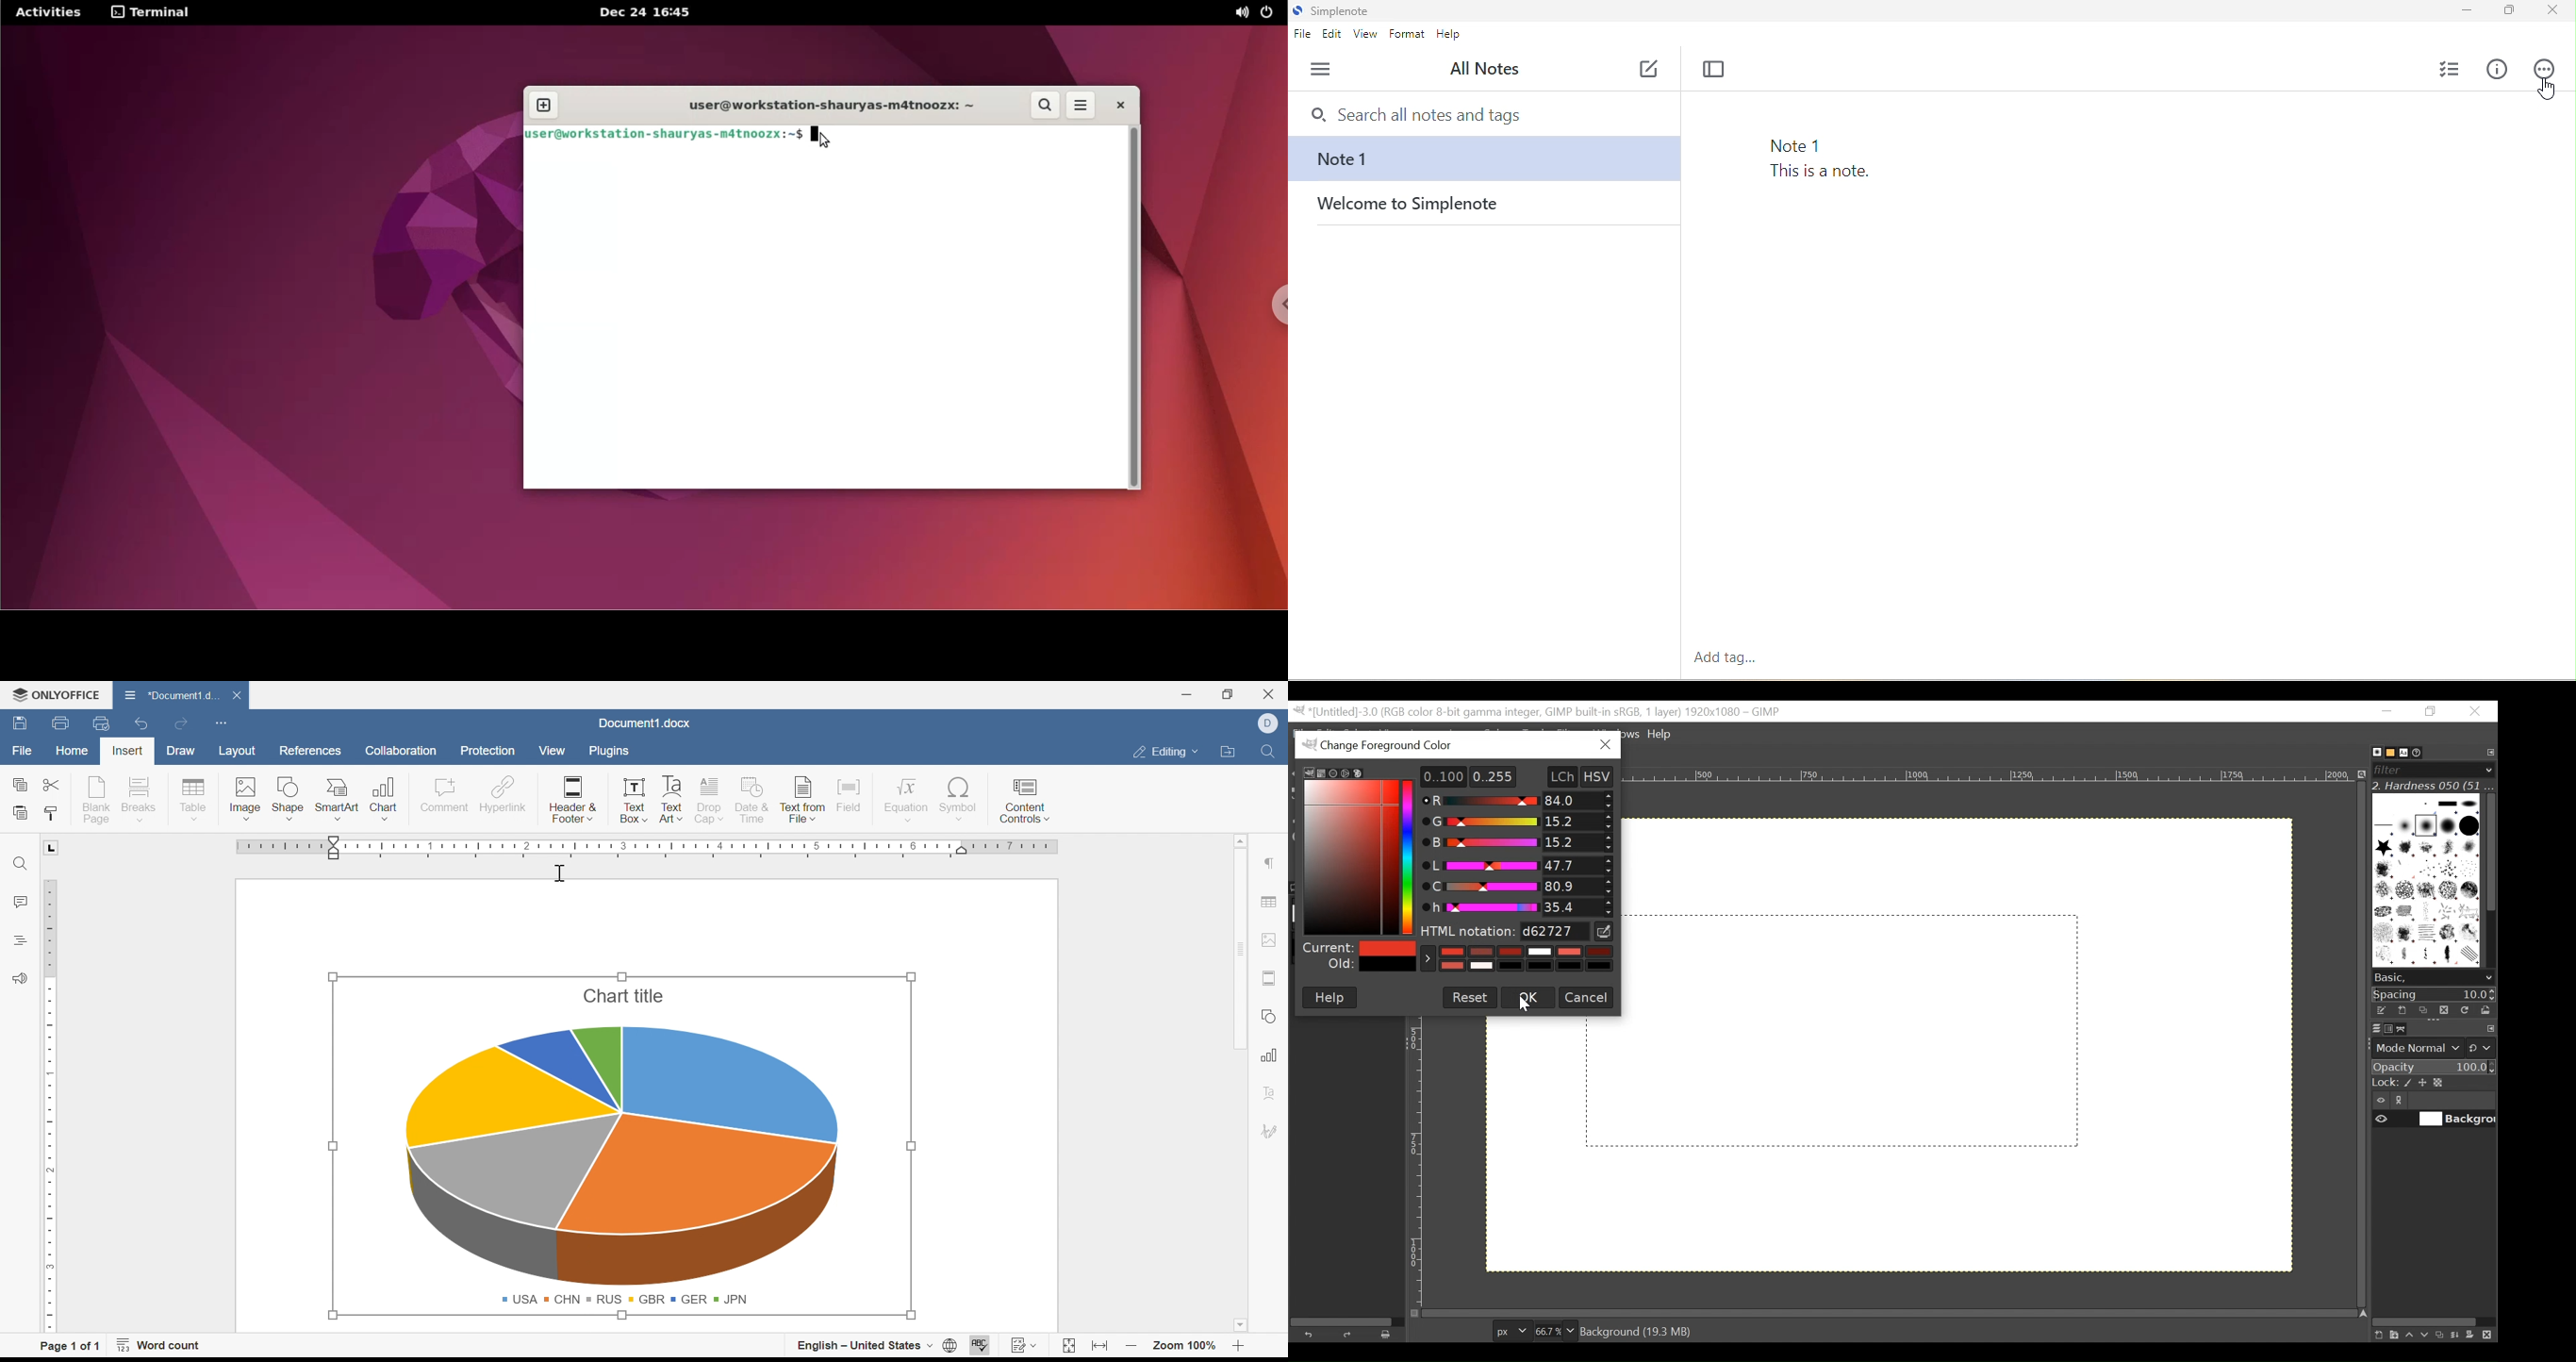  Describe the element at coordinates (930, 1345) in the screenshot. I see `Drop Down` at that location.